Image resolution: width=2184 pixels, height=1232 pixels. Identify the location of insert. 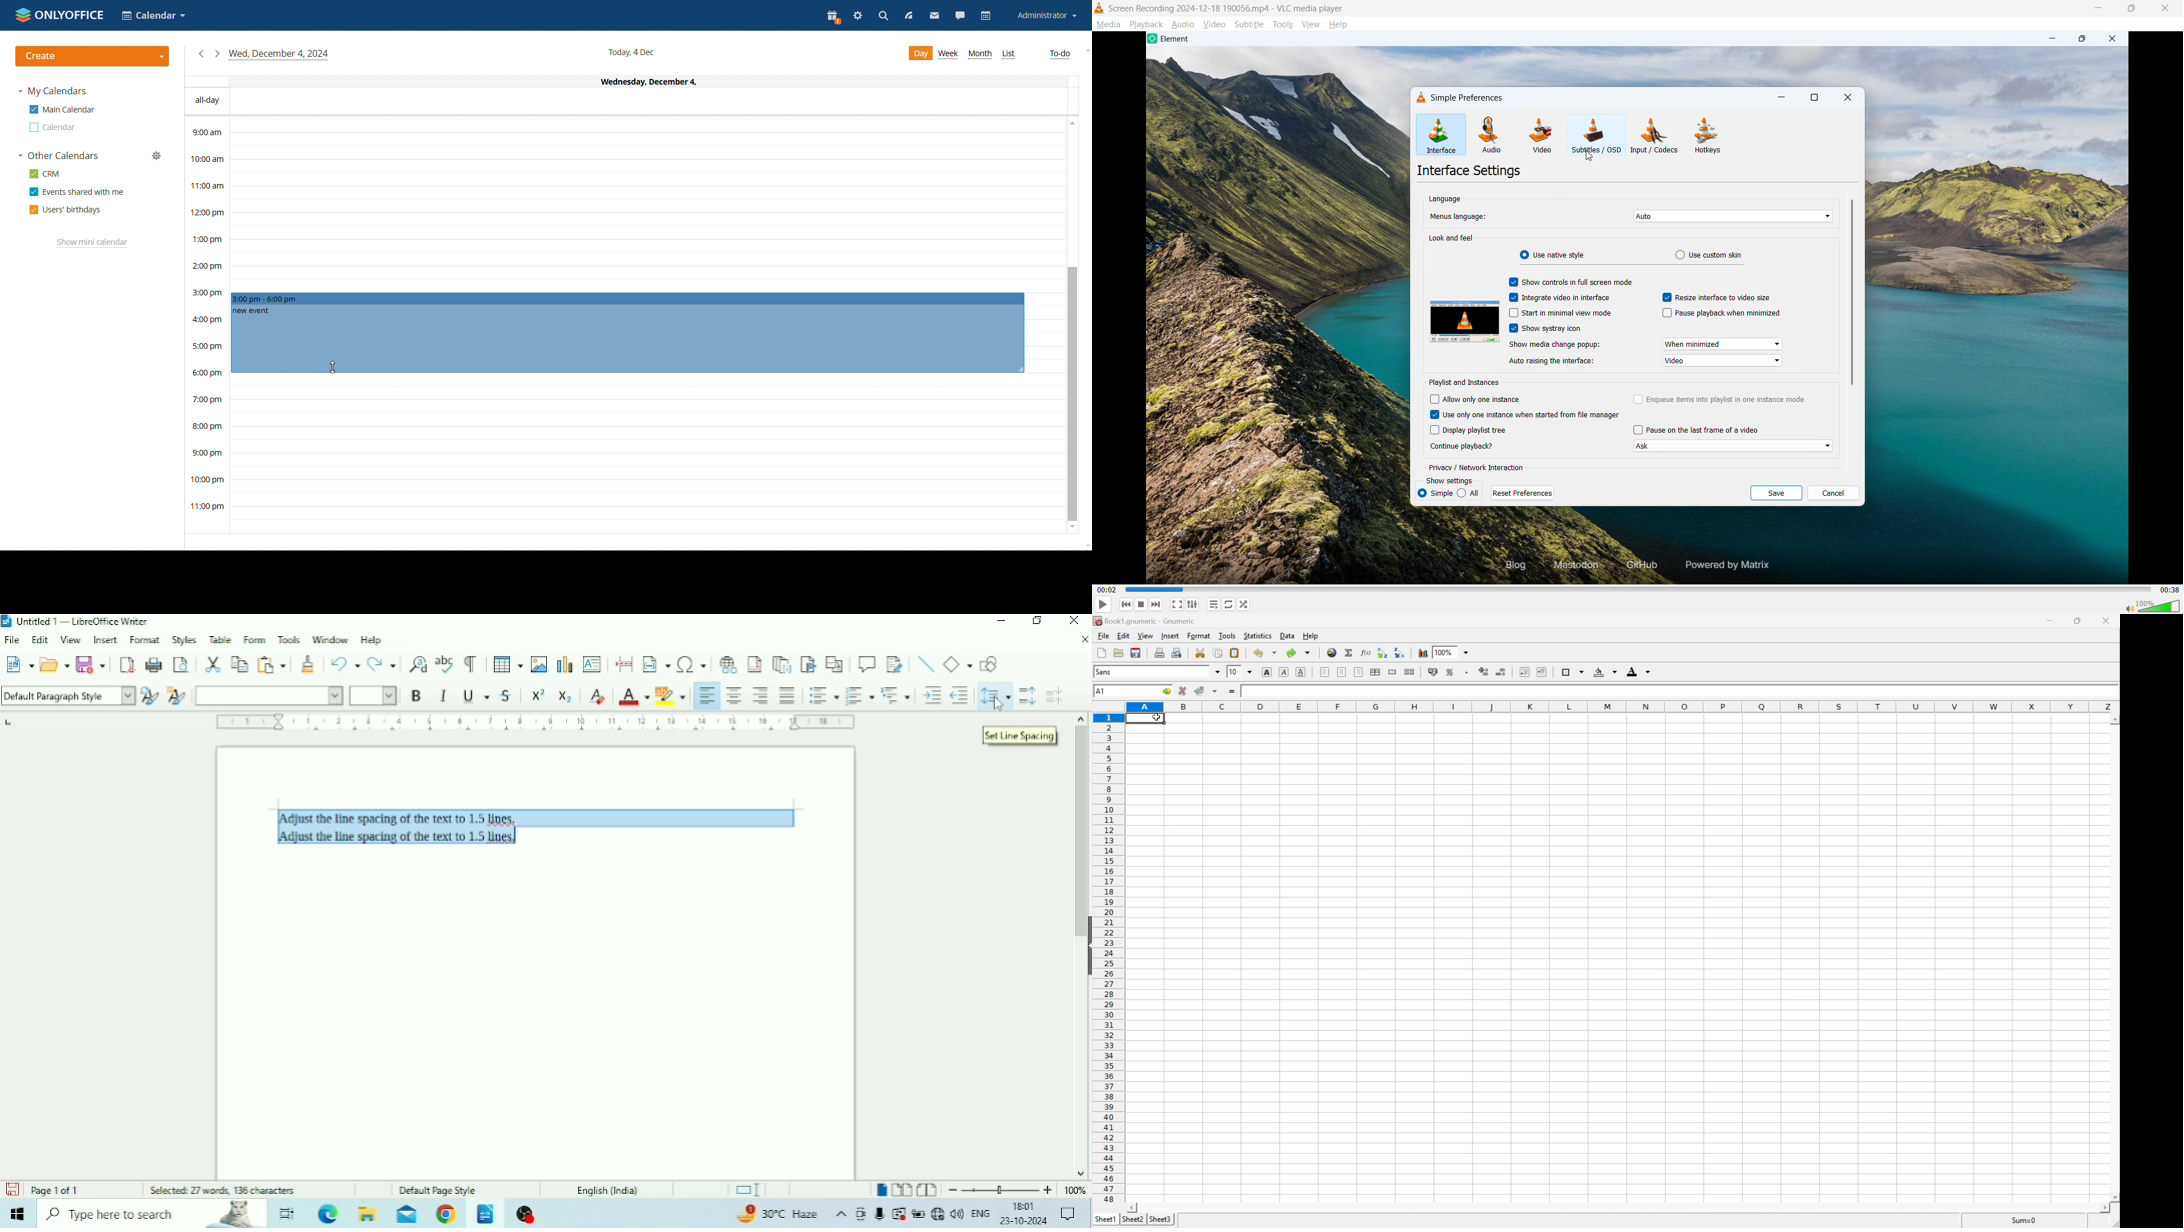
(1170, 636).